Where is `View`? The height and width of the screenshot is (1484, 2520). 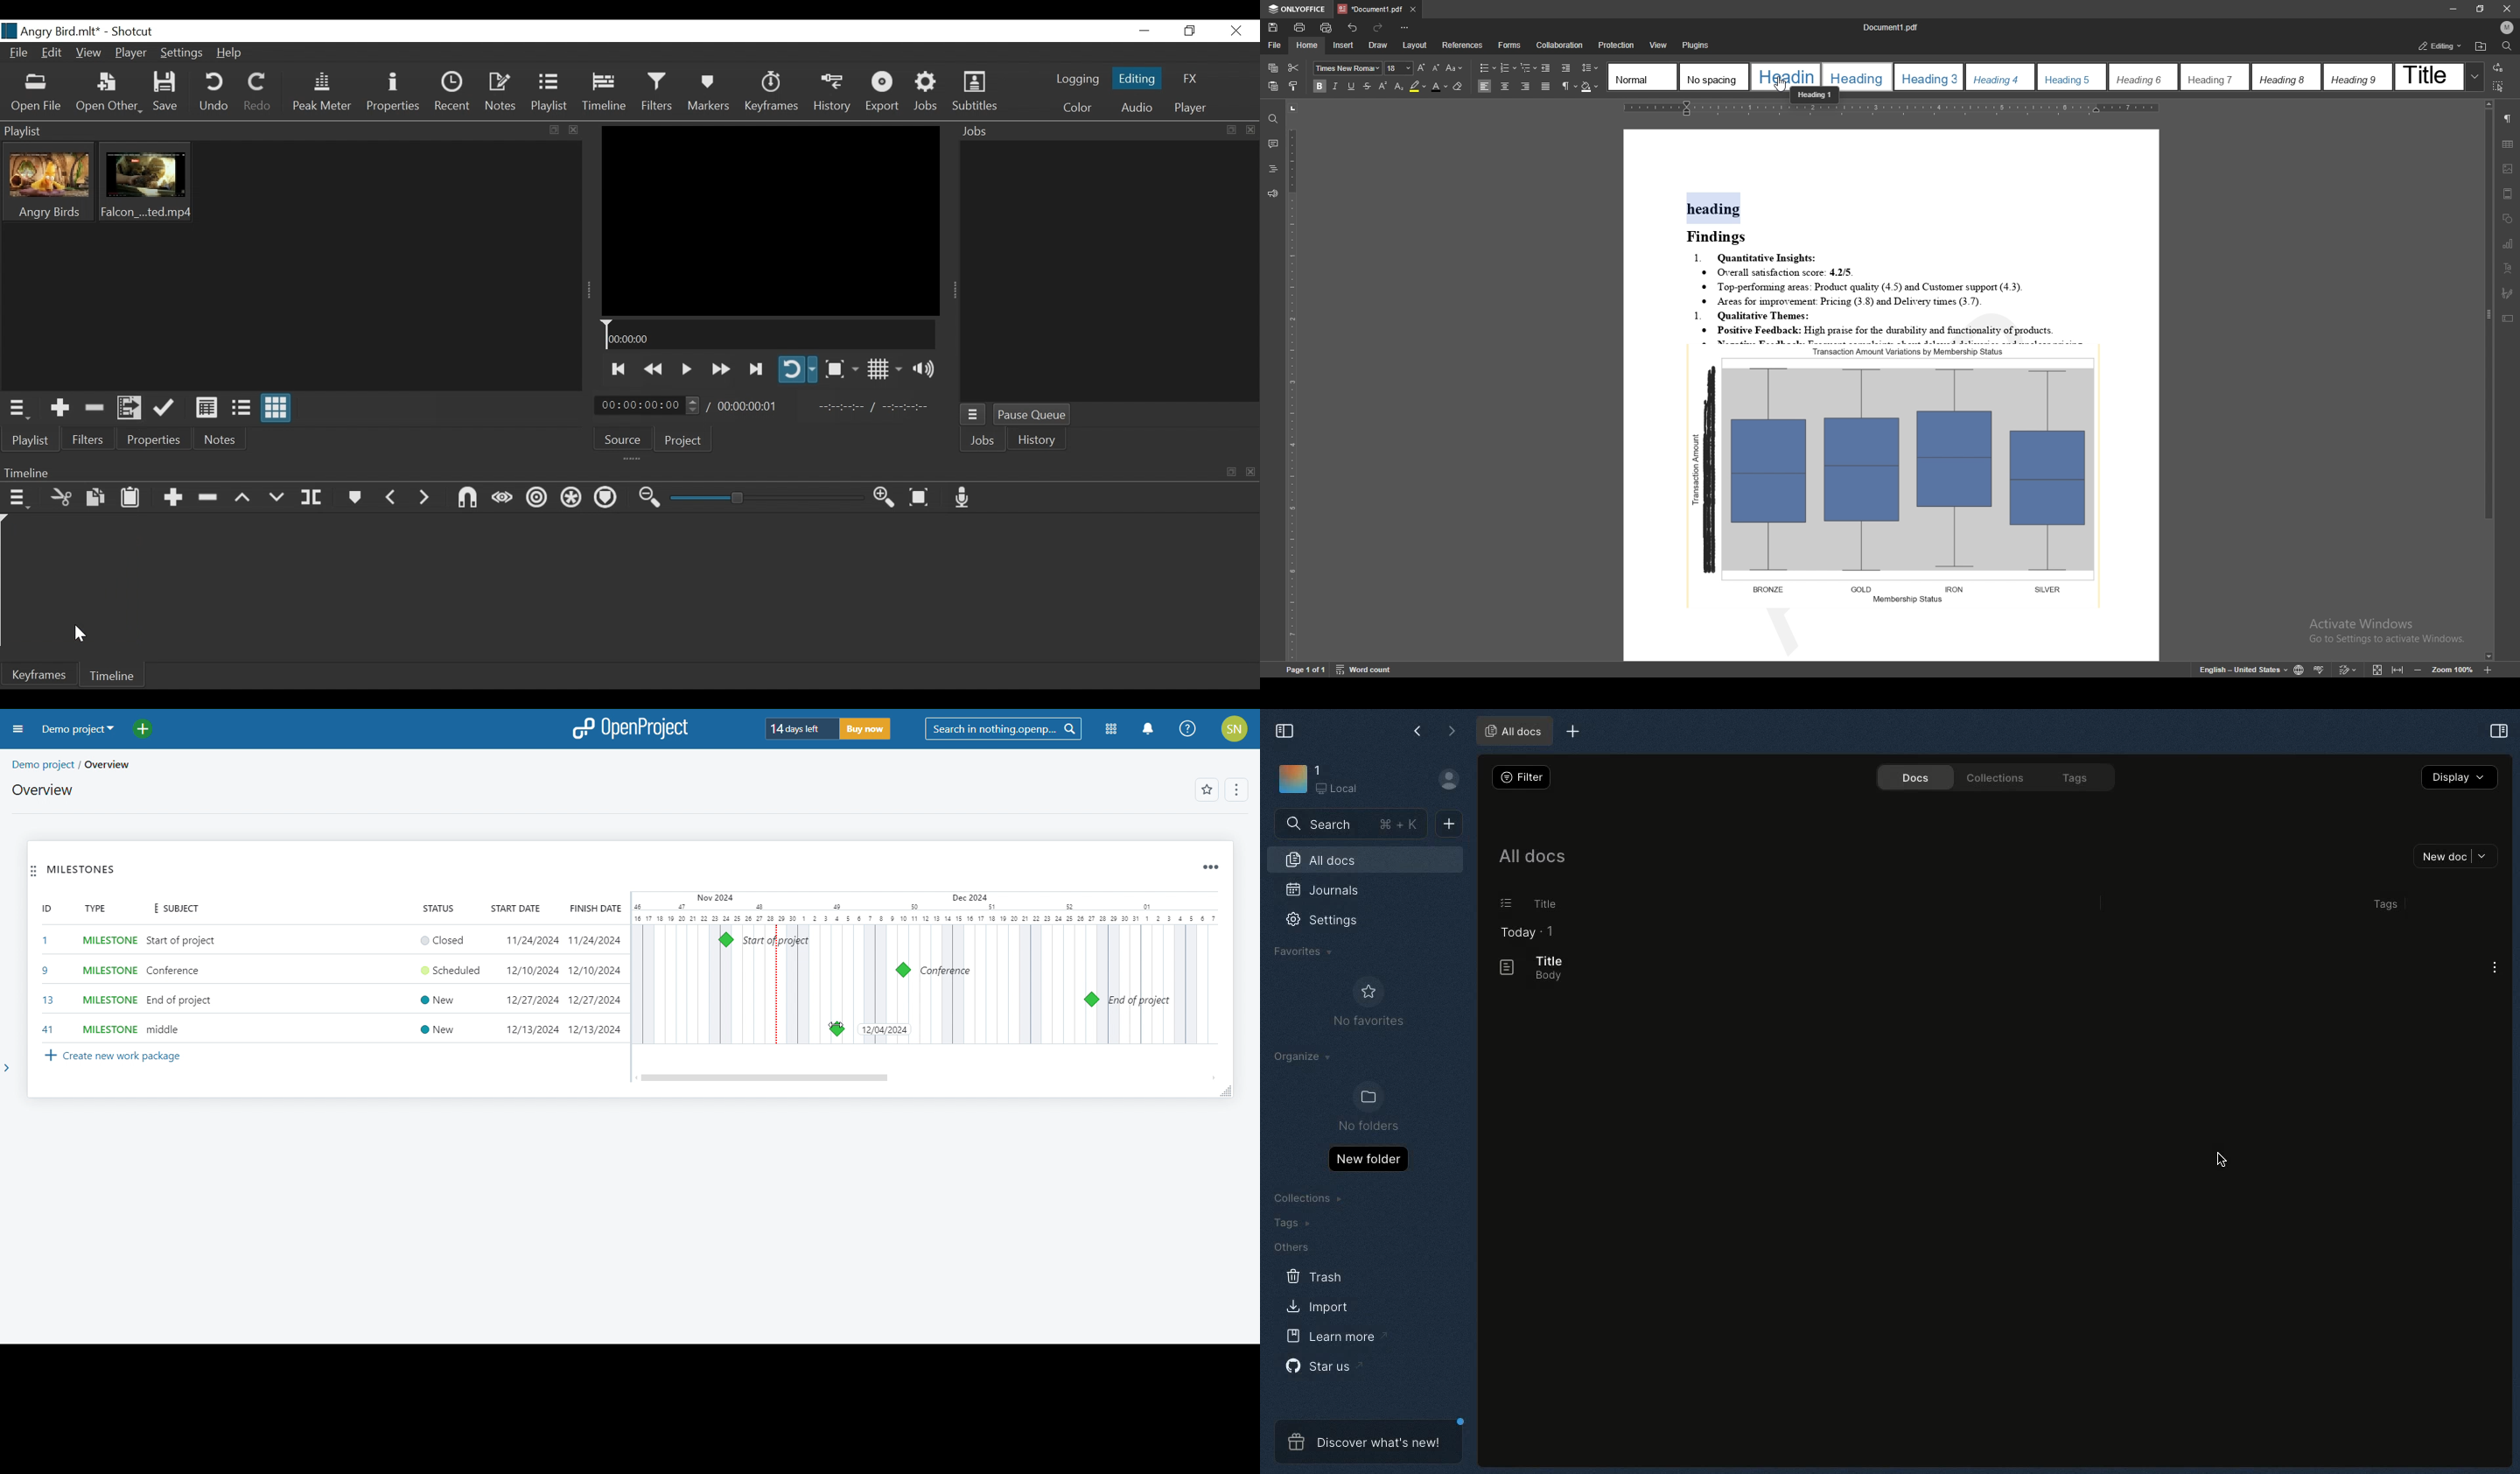 View is located at coordinates (89, 53).